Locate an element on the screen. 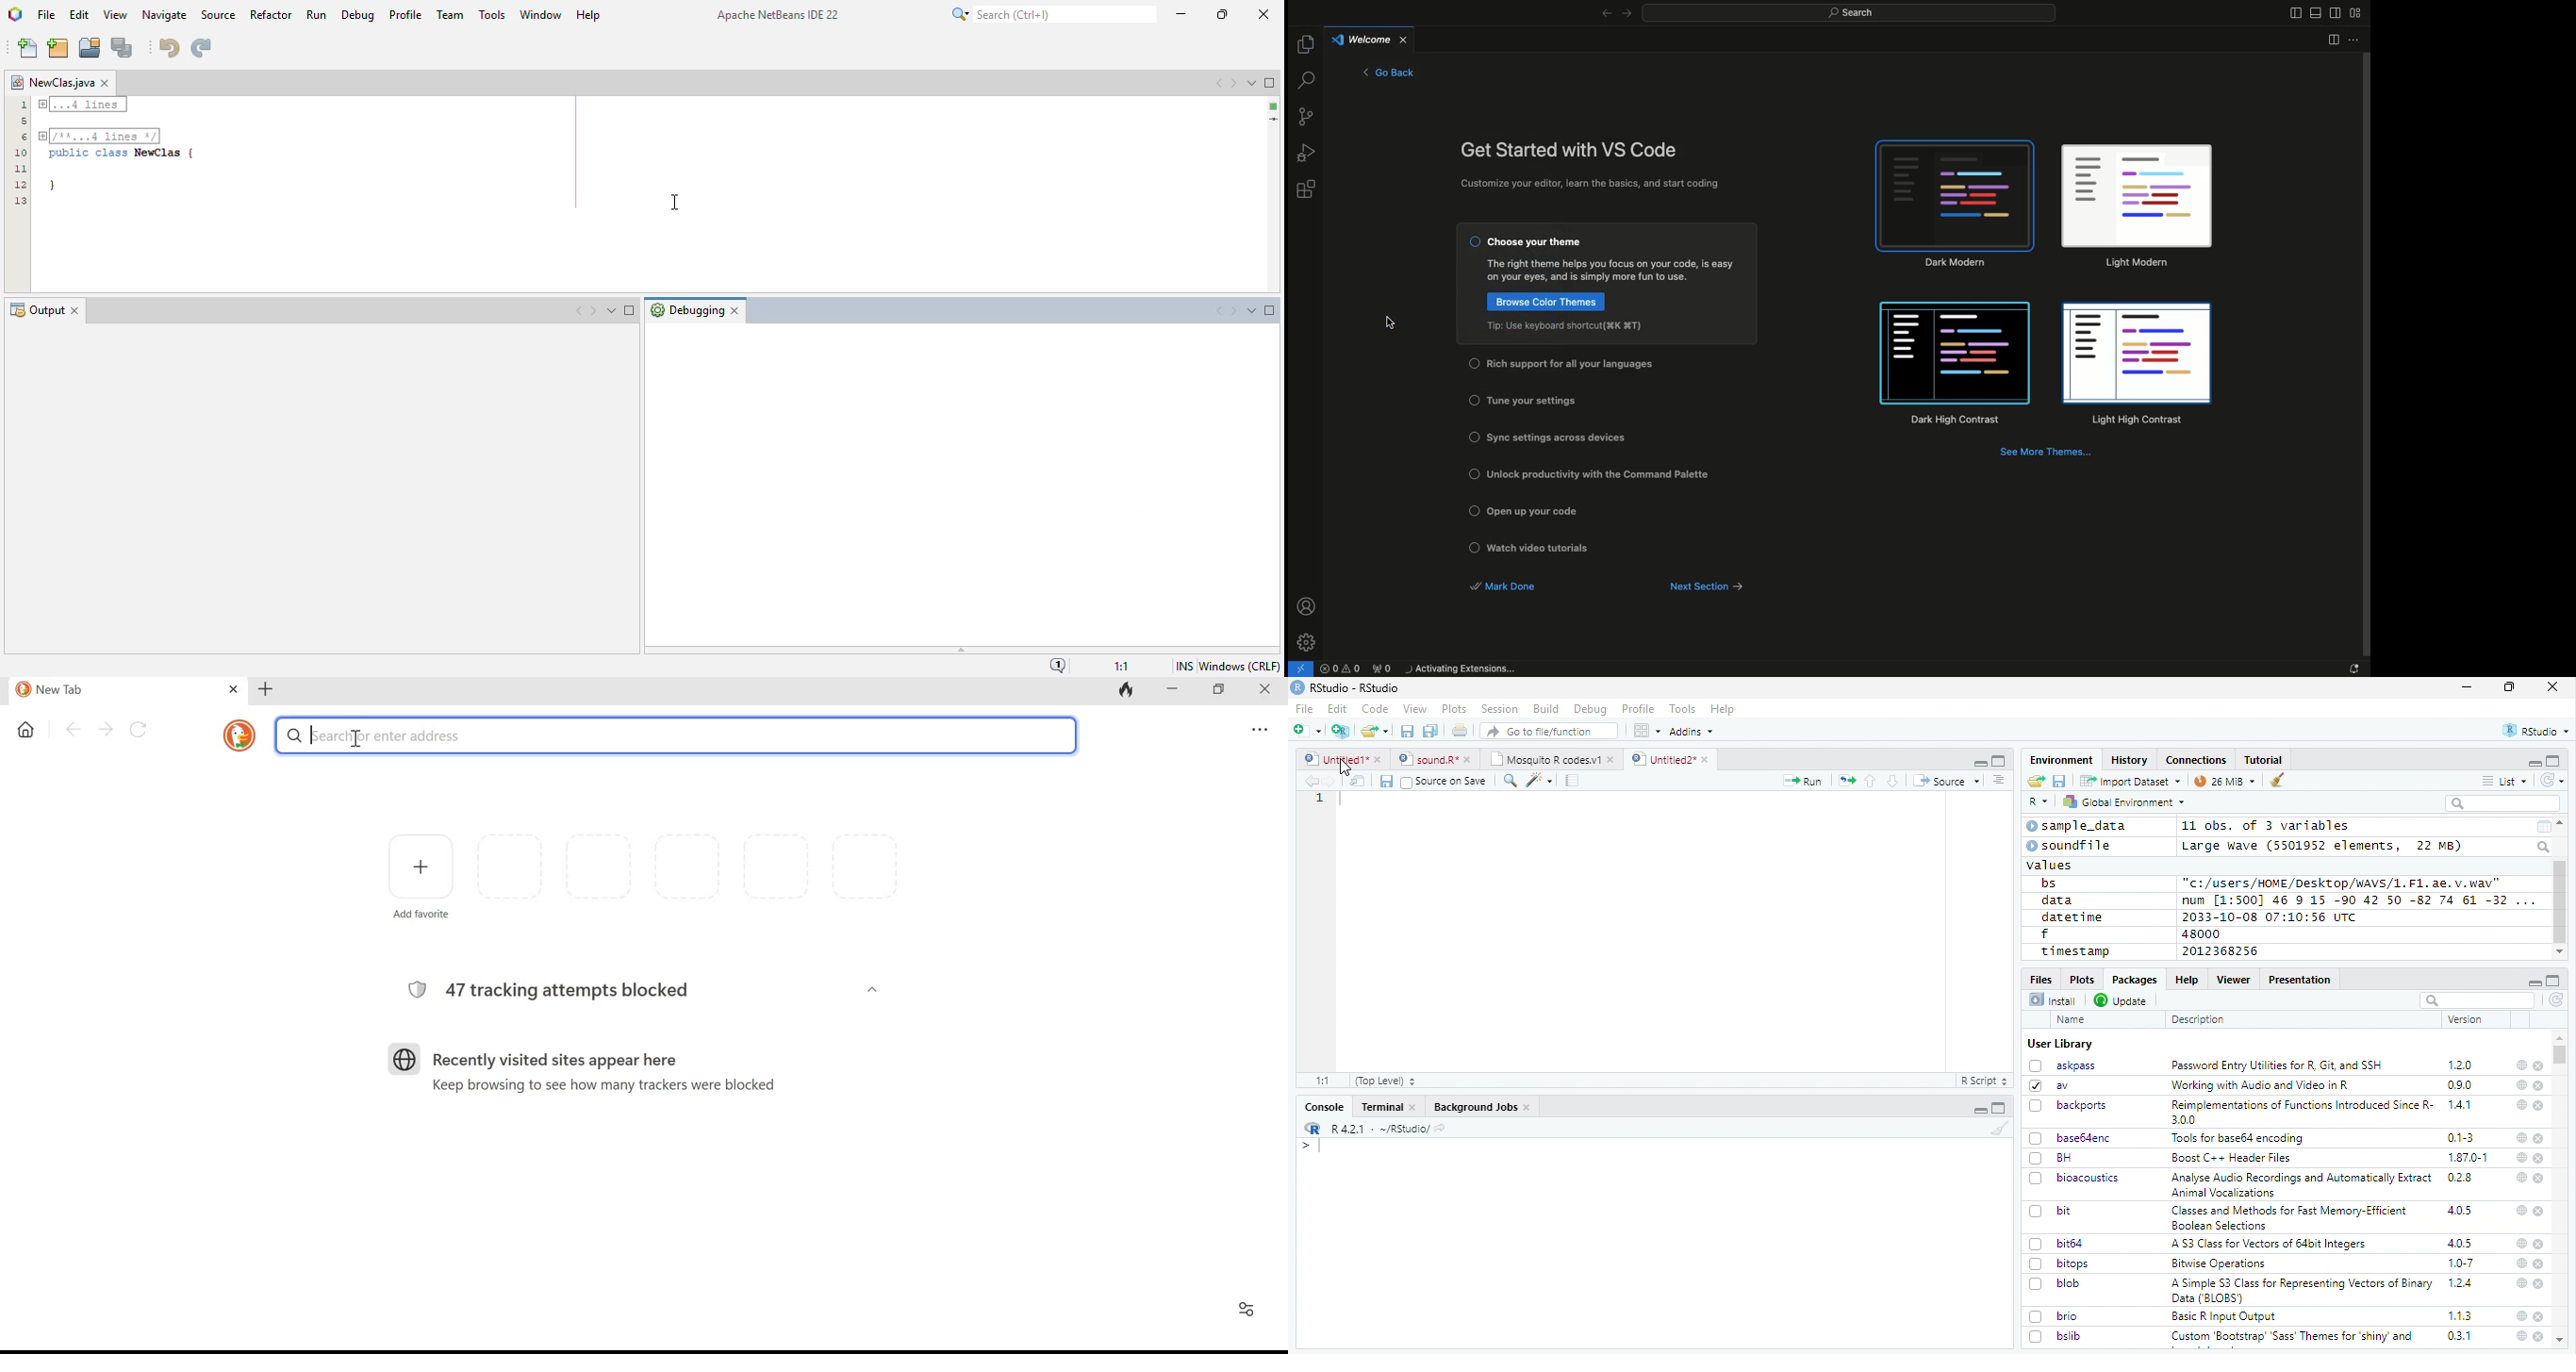 The height and width of the screenshot is (1372, 2576). Choose your theme is located at coordinates (1537, 243).